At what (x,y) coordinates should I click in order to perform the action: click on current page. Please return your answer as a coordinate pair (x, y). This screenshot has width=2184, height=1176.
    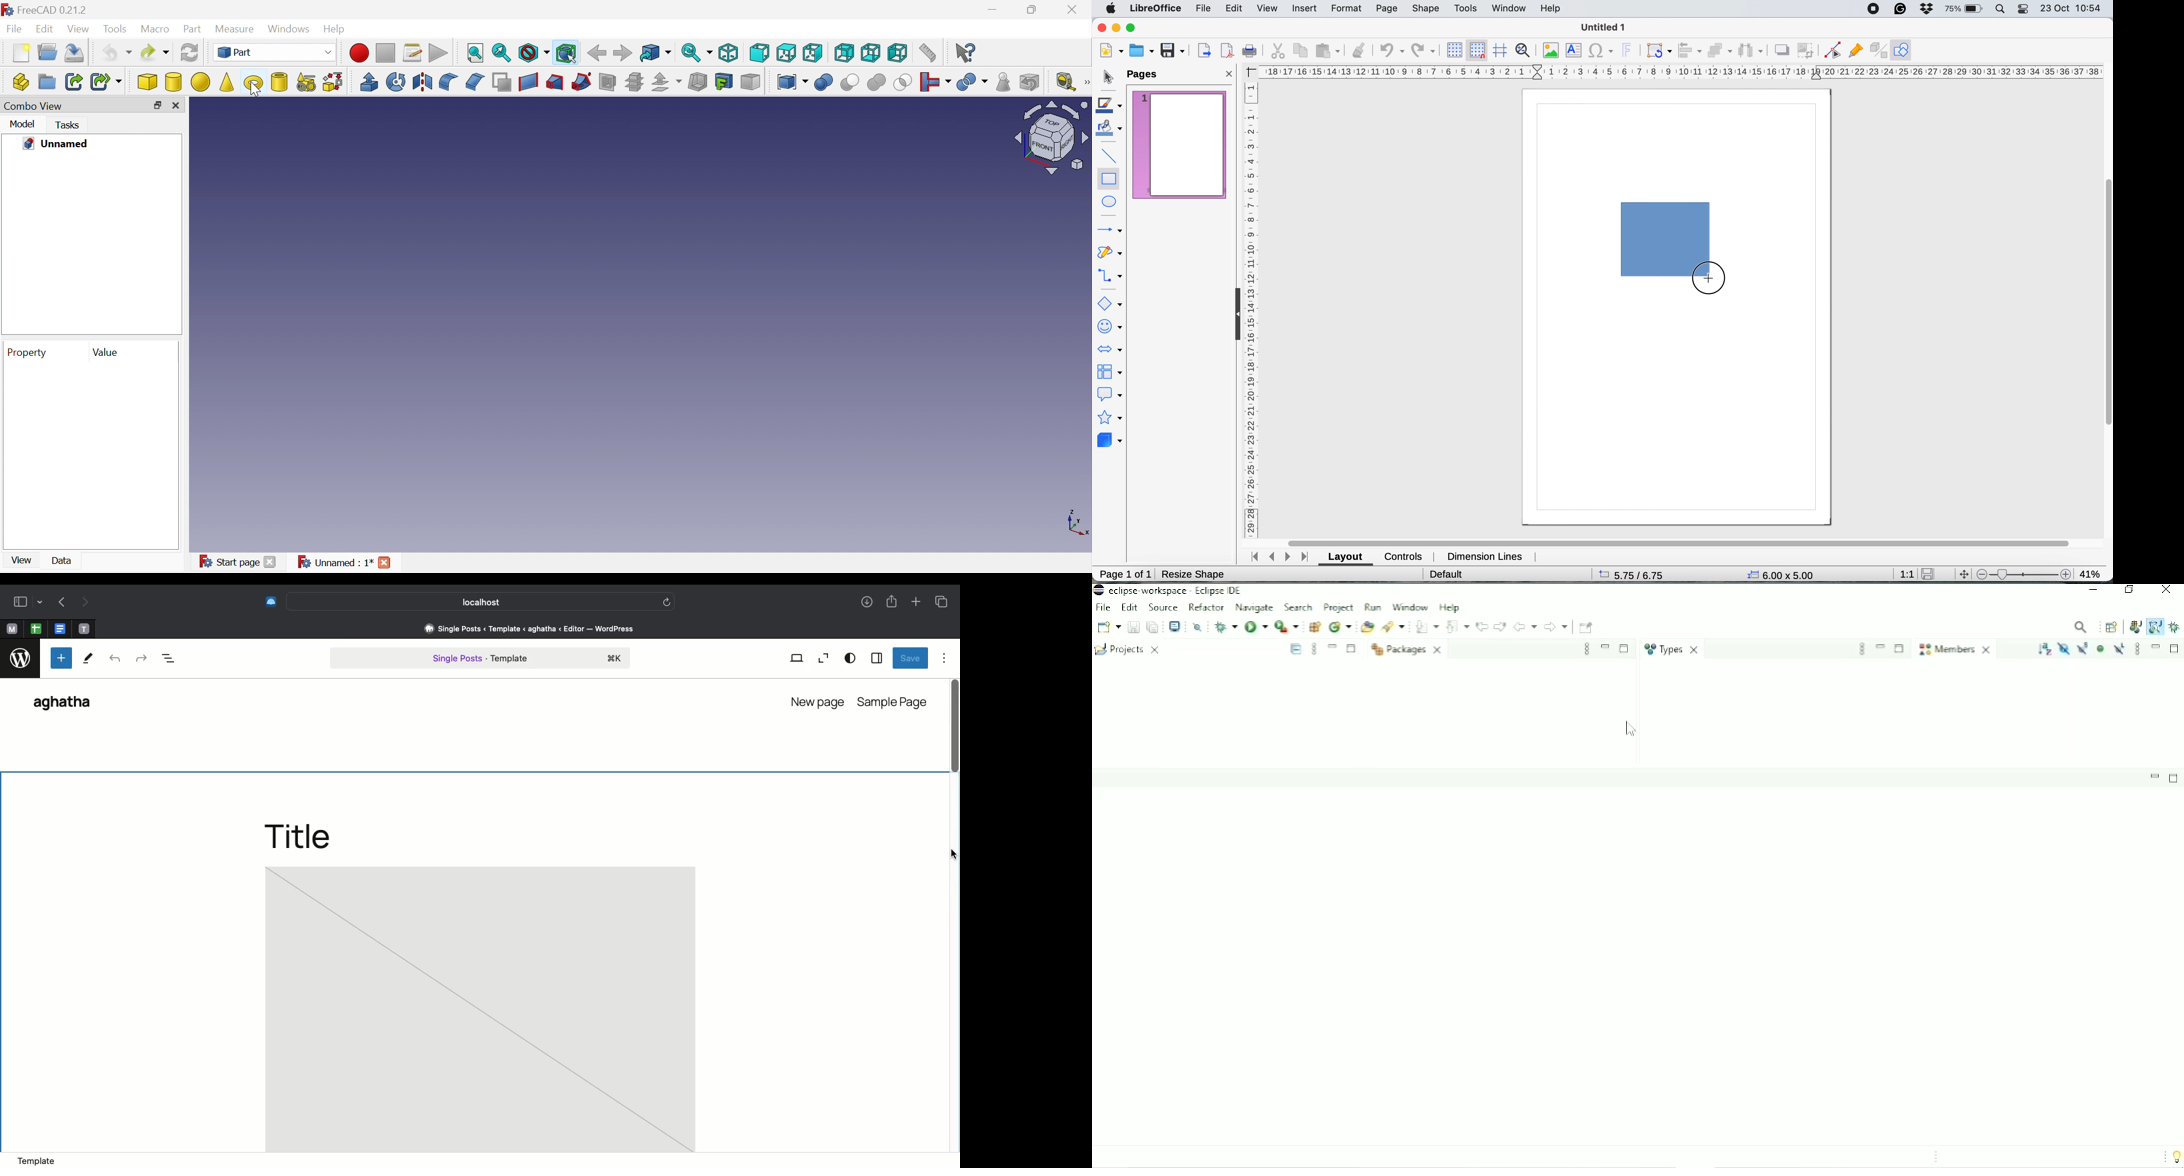
    Looking at the image, I should click on (1179, 144).